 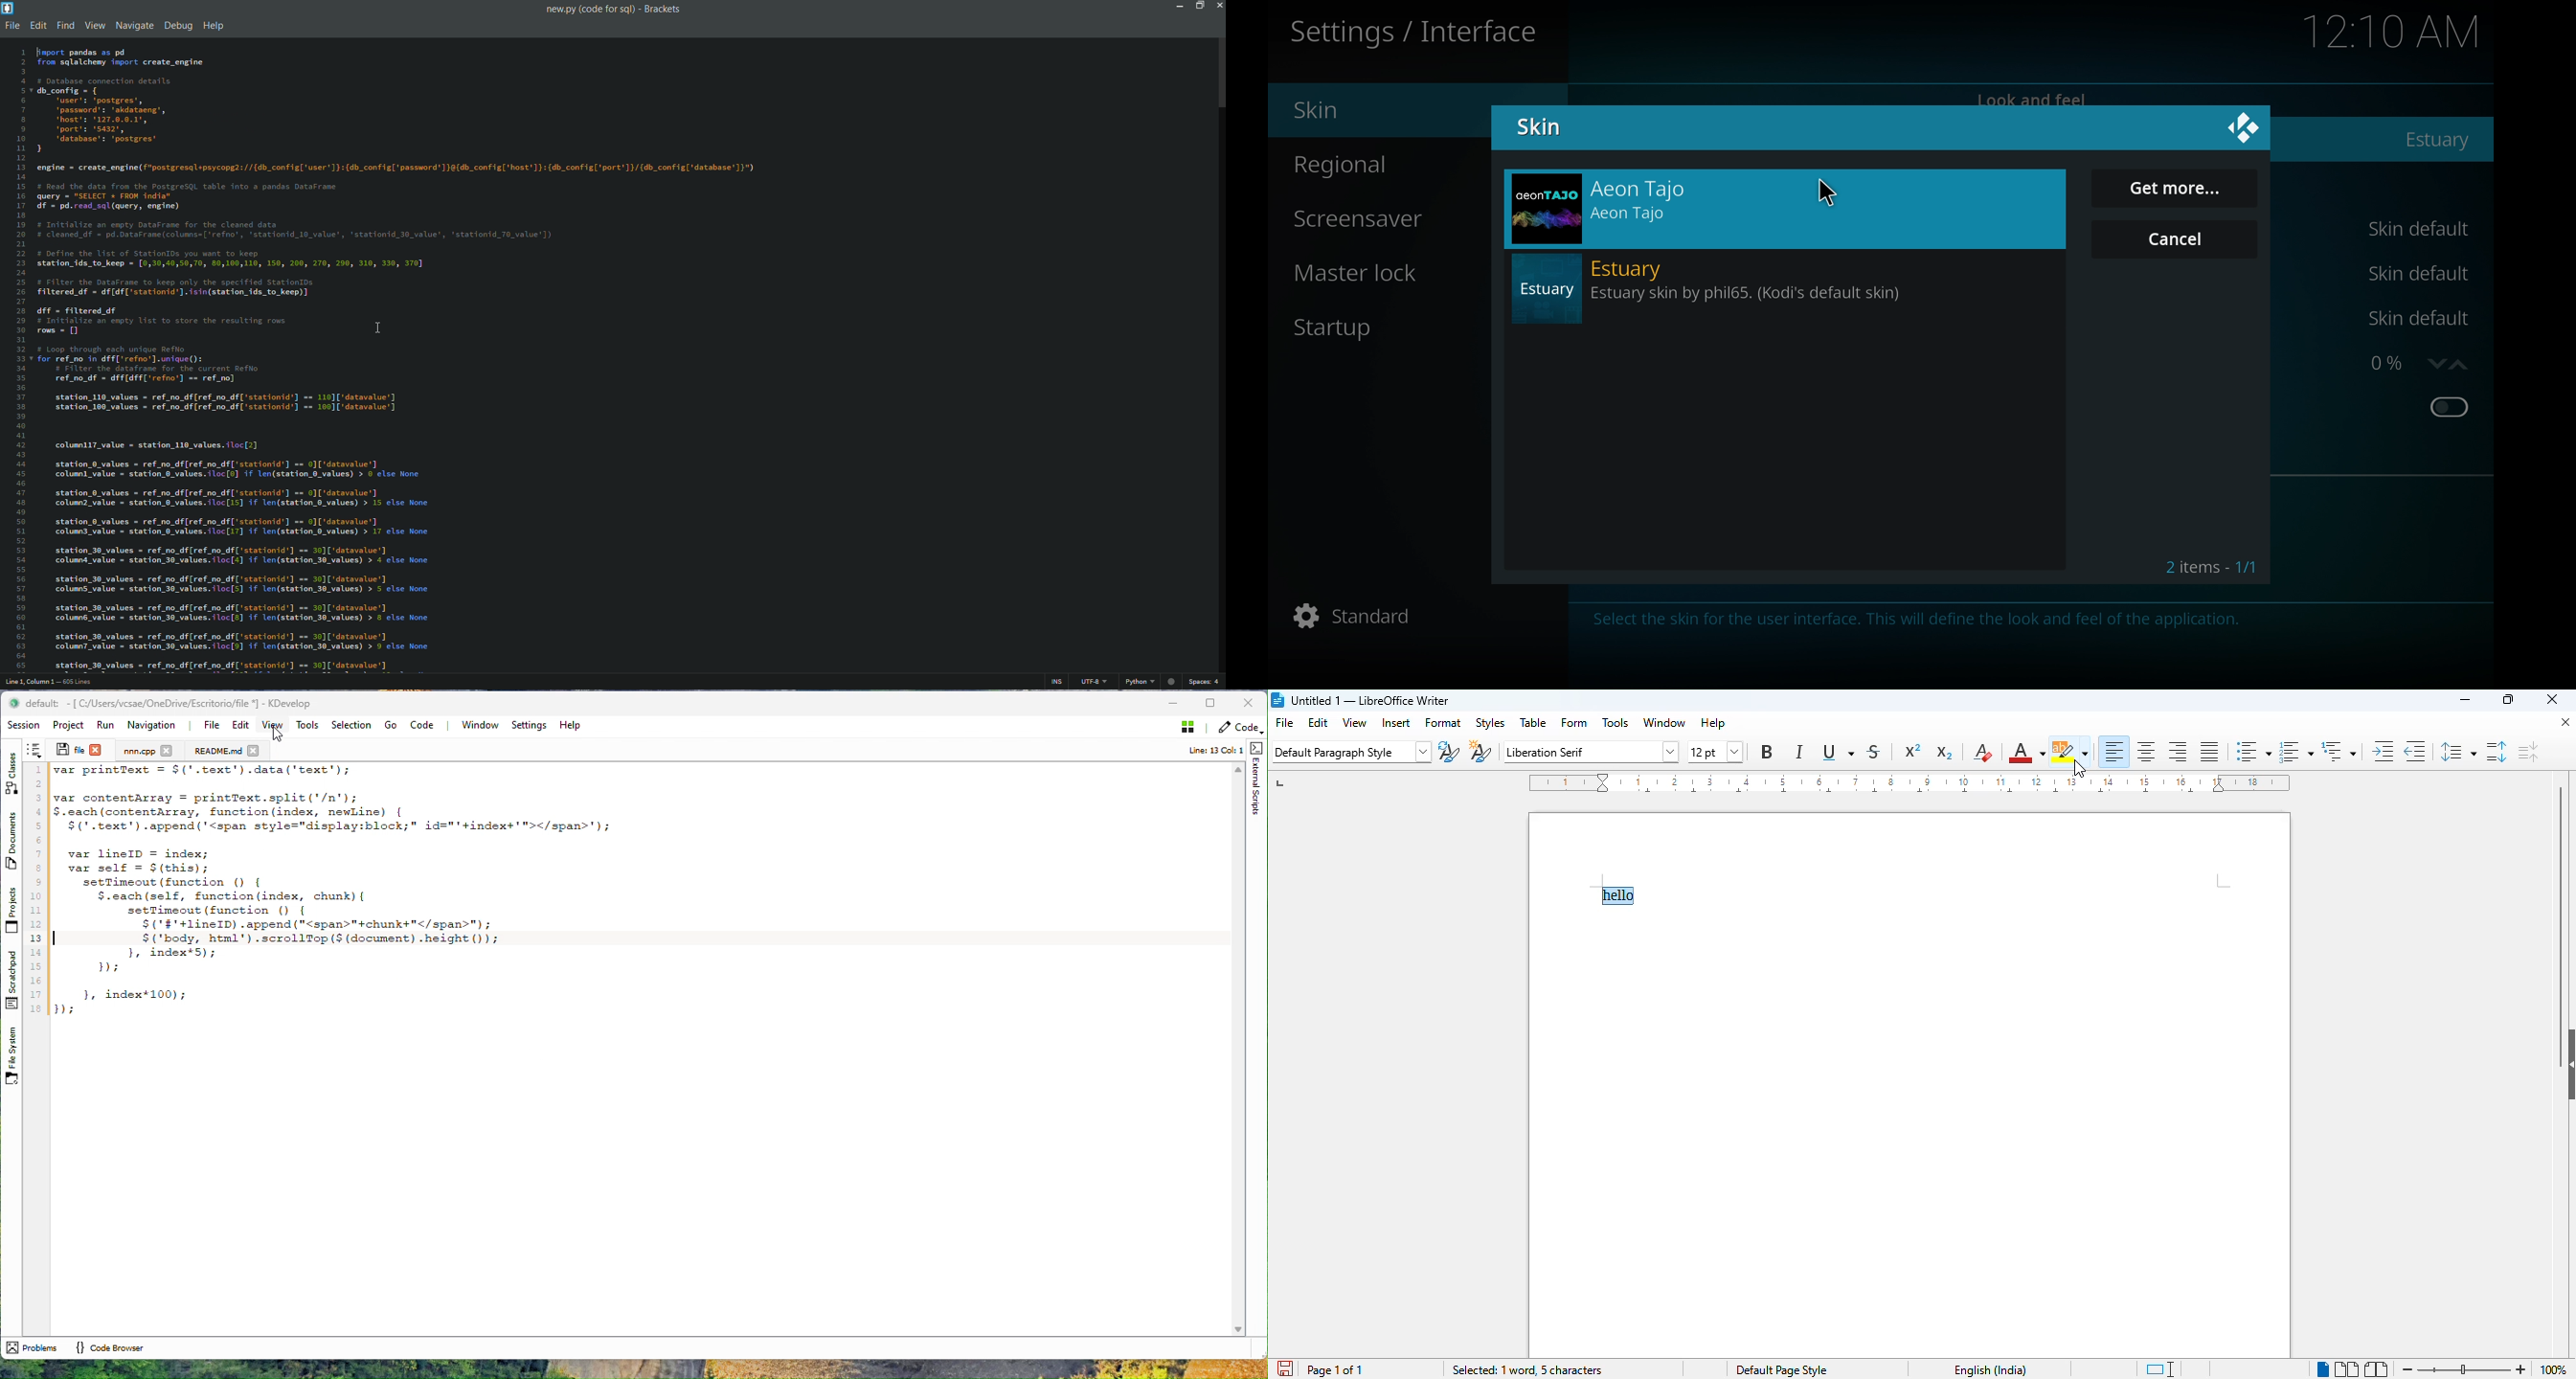 What do you see at coordinates (1352, 275) in the screenshot?
I see `master lock` at bounding box center [1352, 275].